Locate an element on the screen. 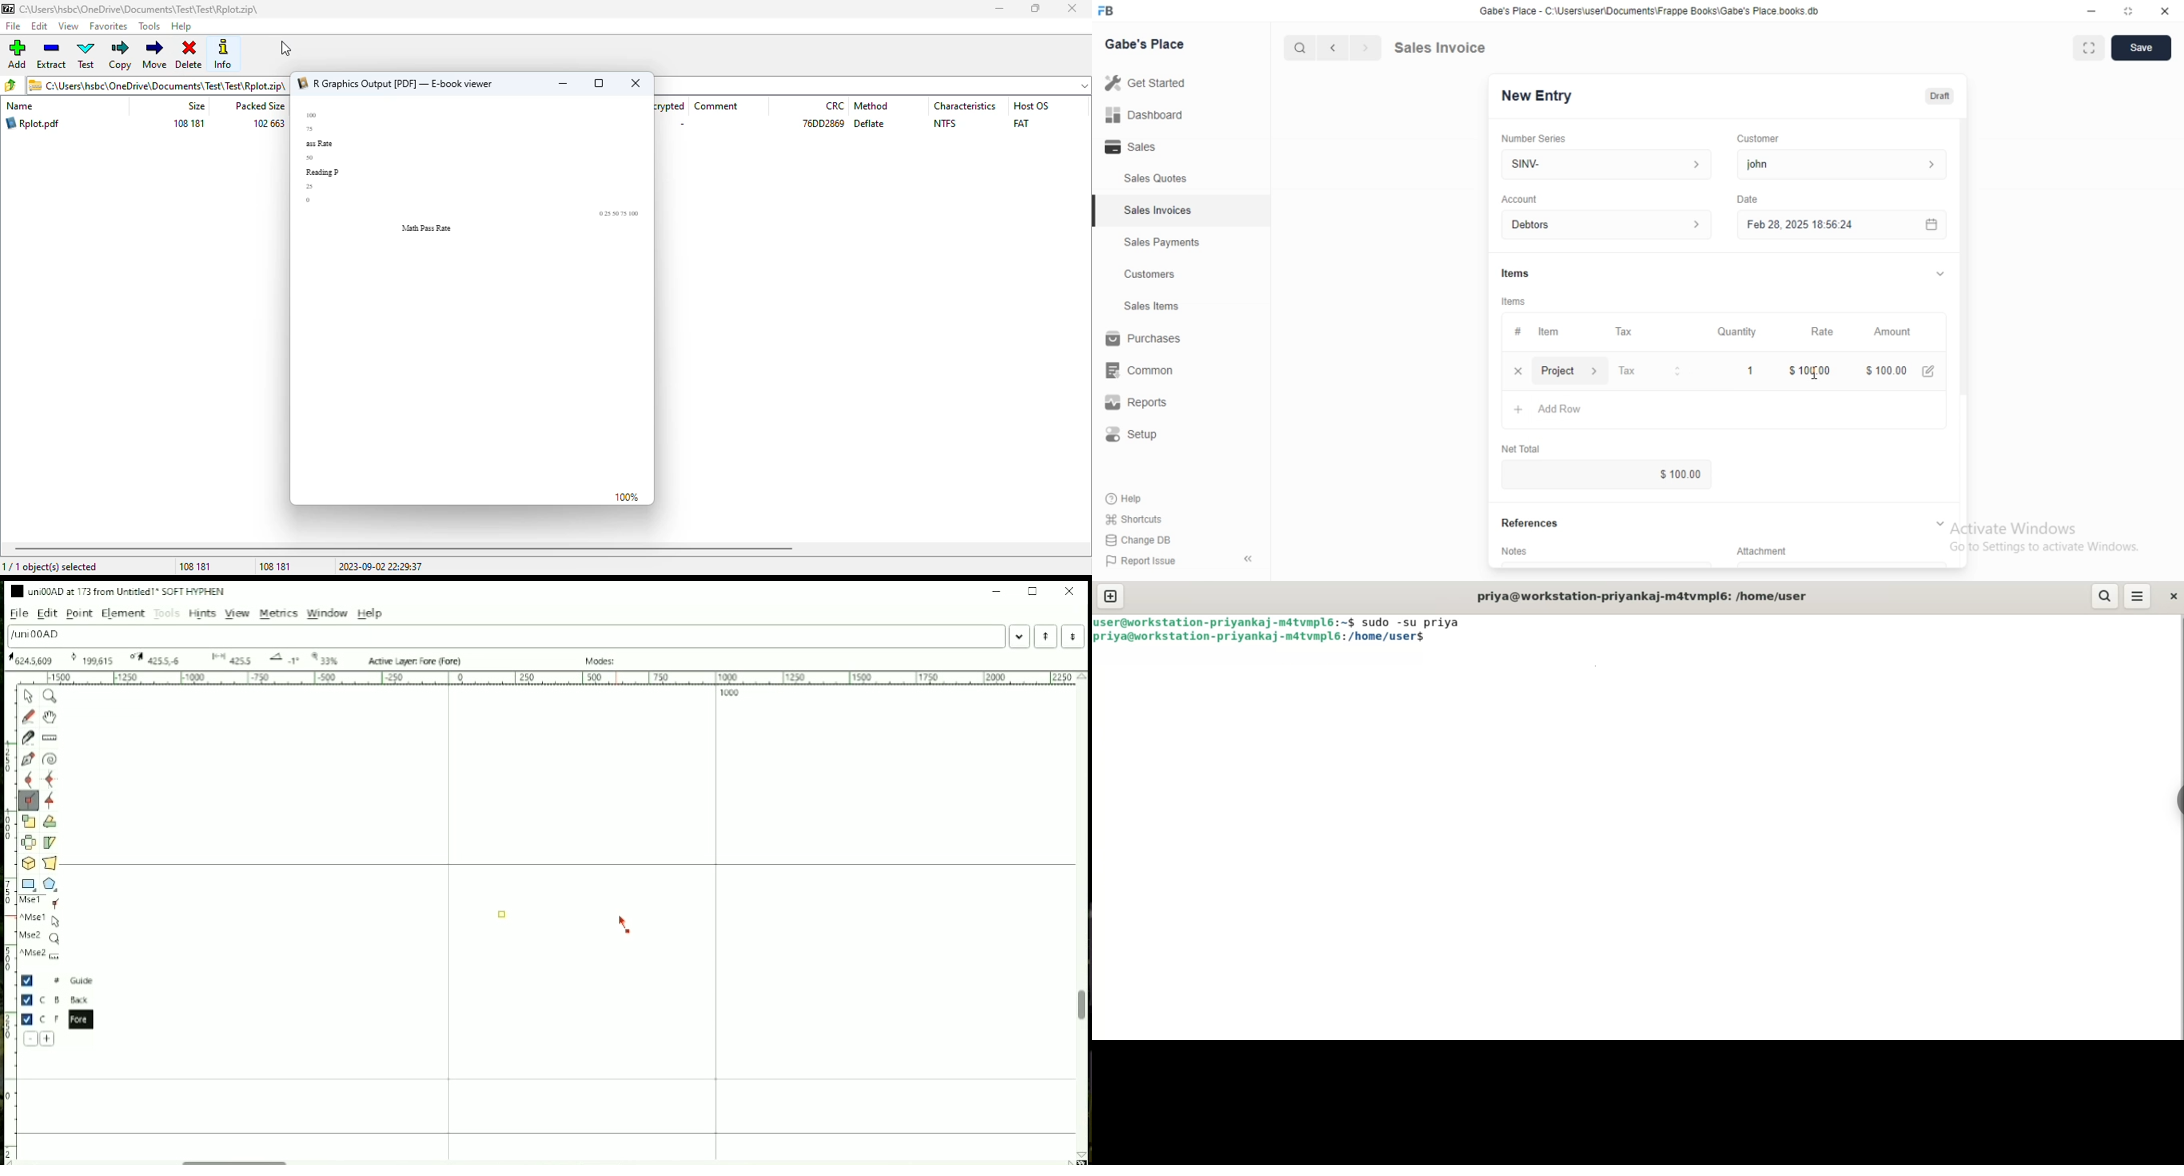  add is located at coordinates (18, 54).